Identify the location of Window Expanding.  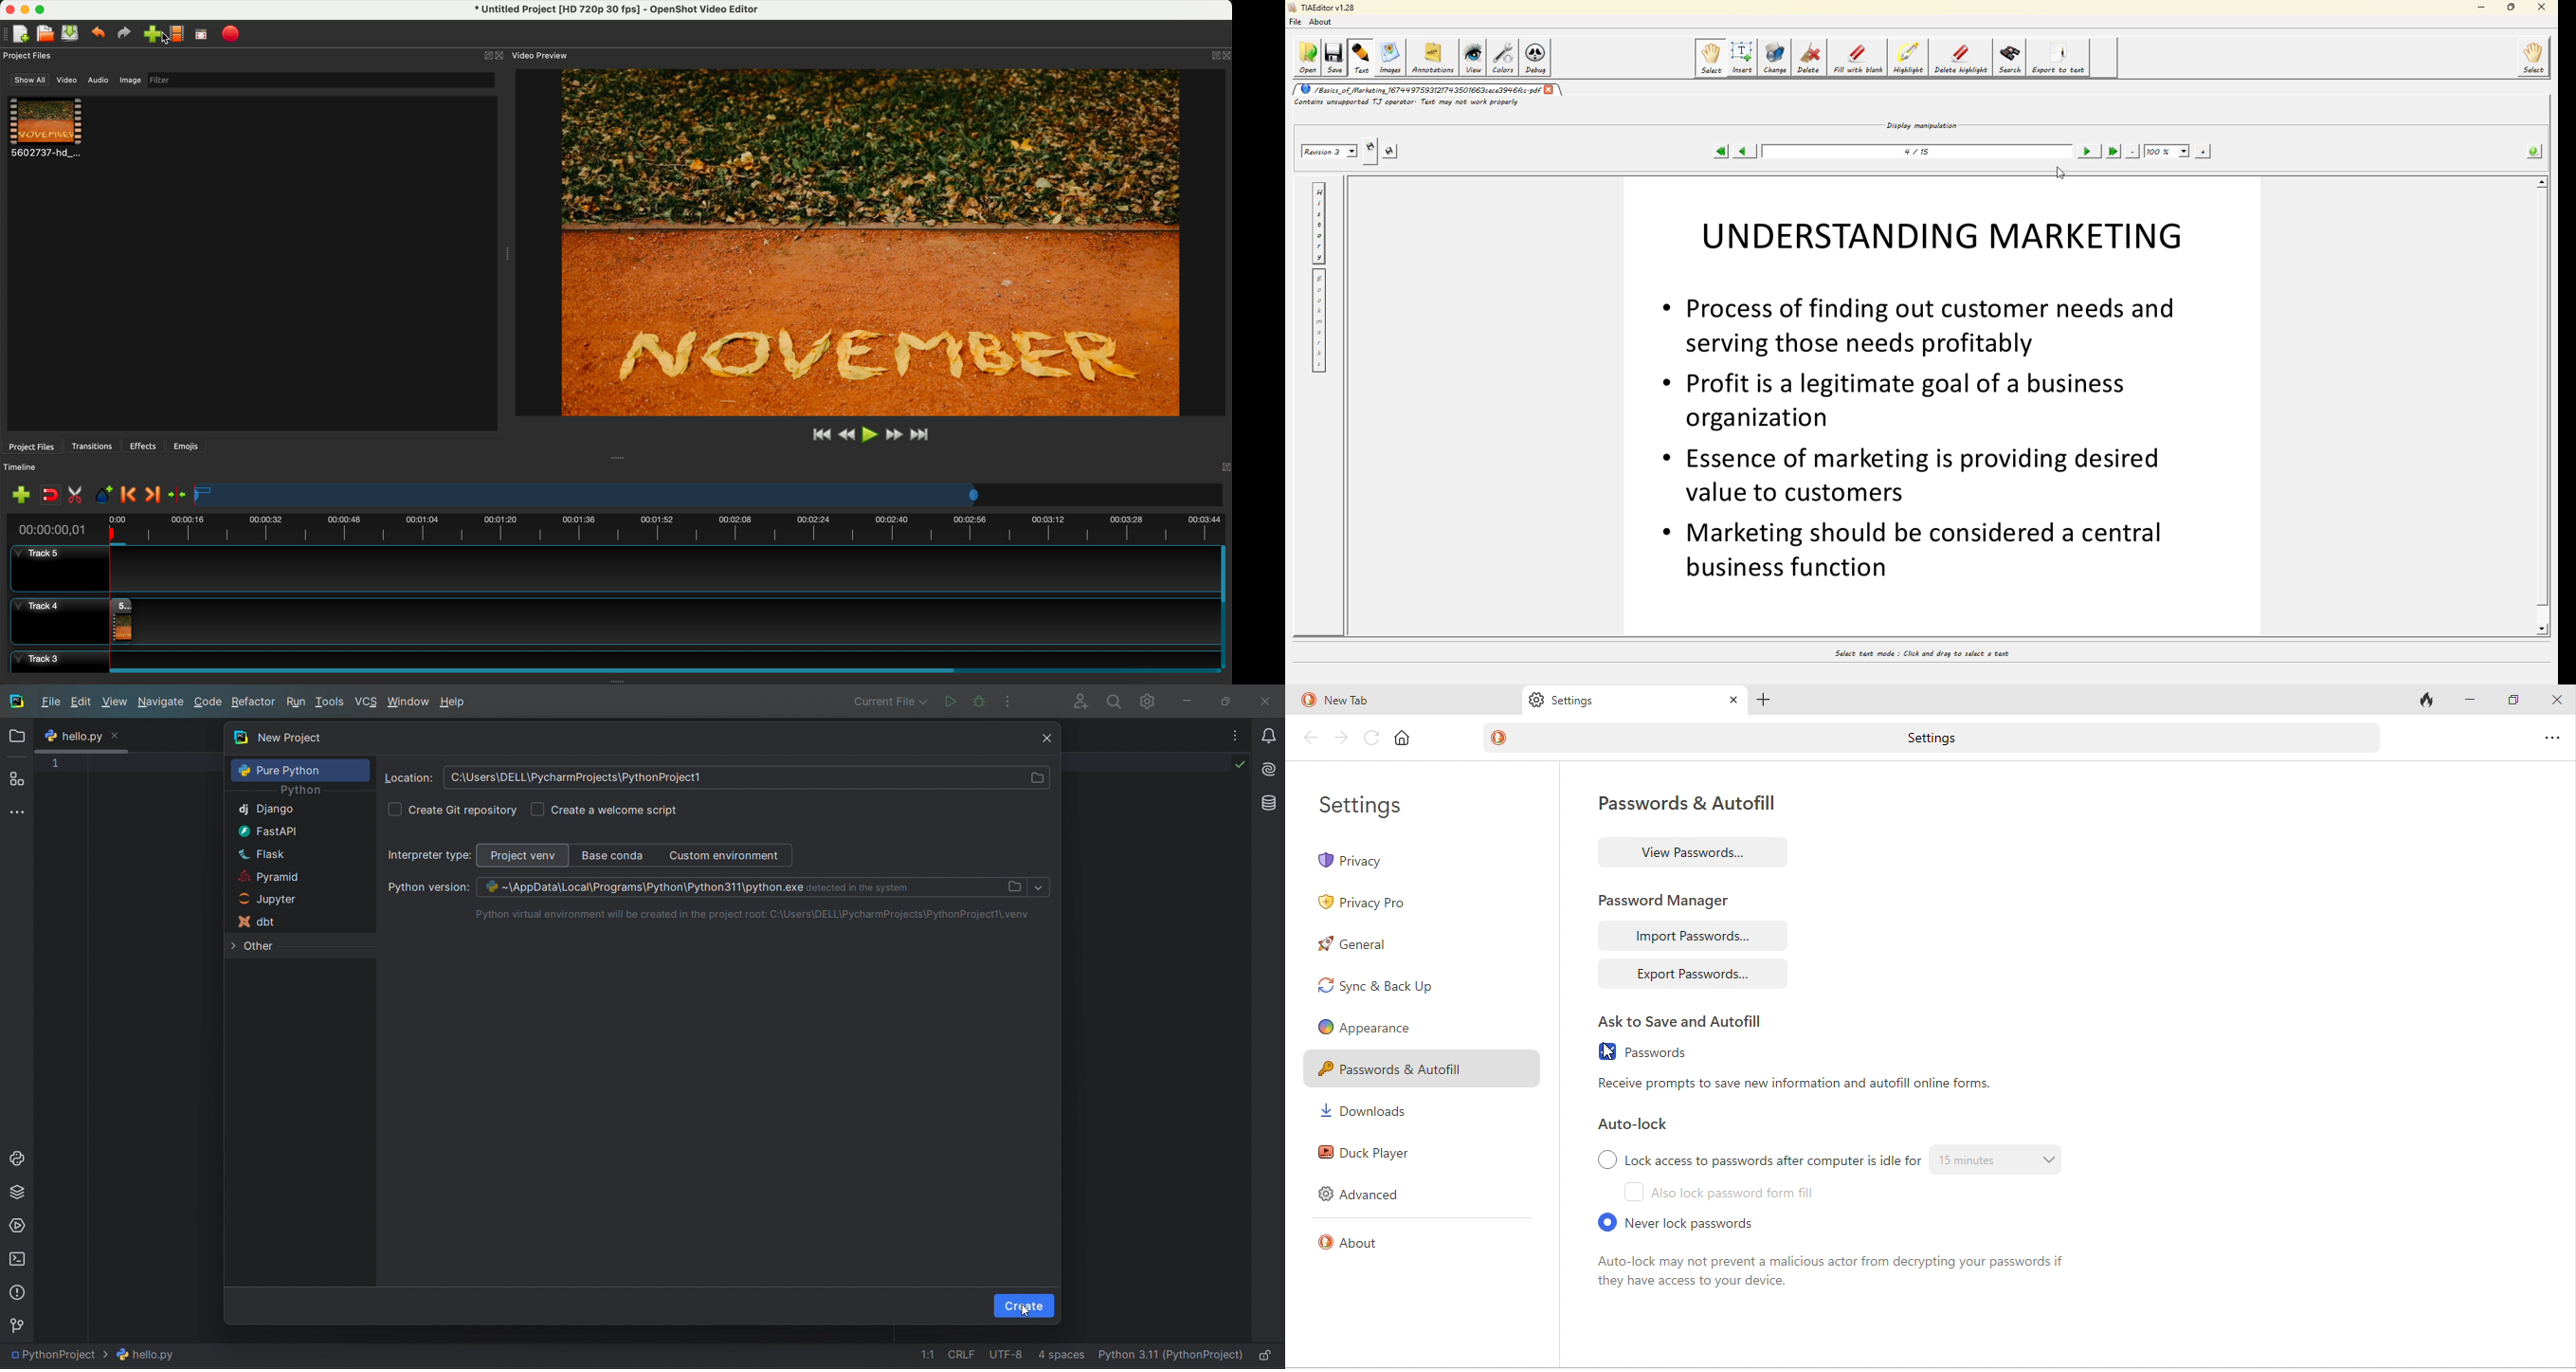
(618, 457).